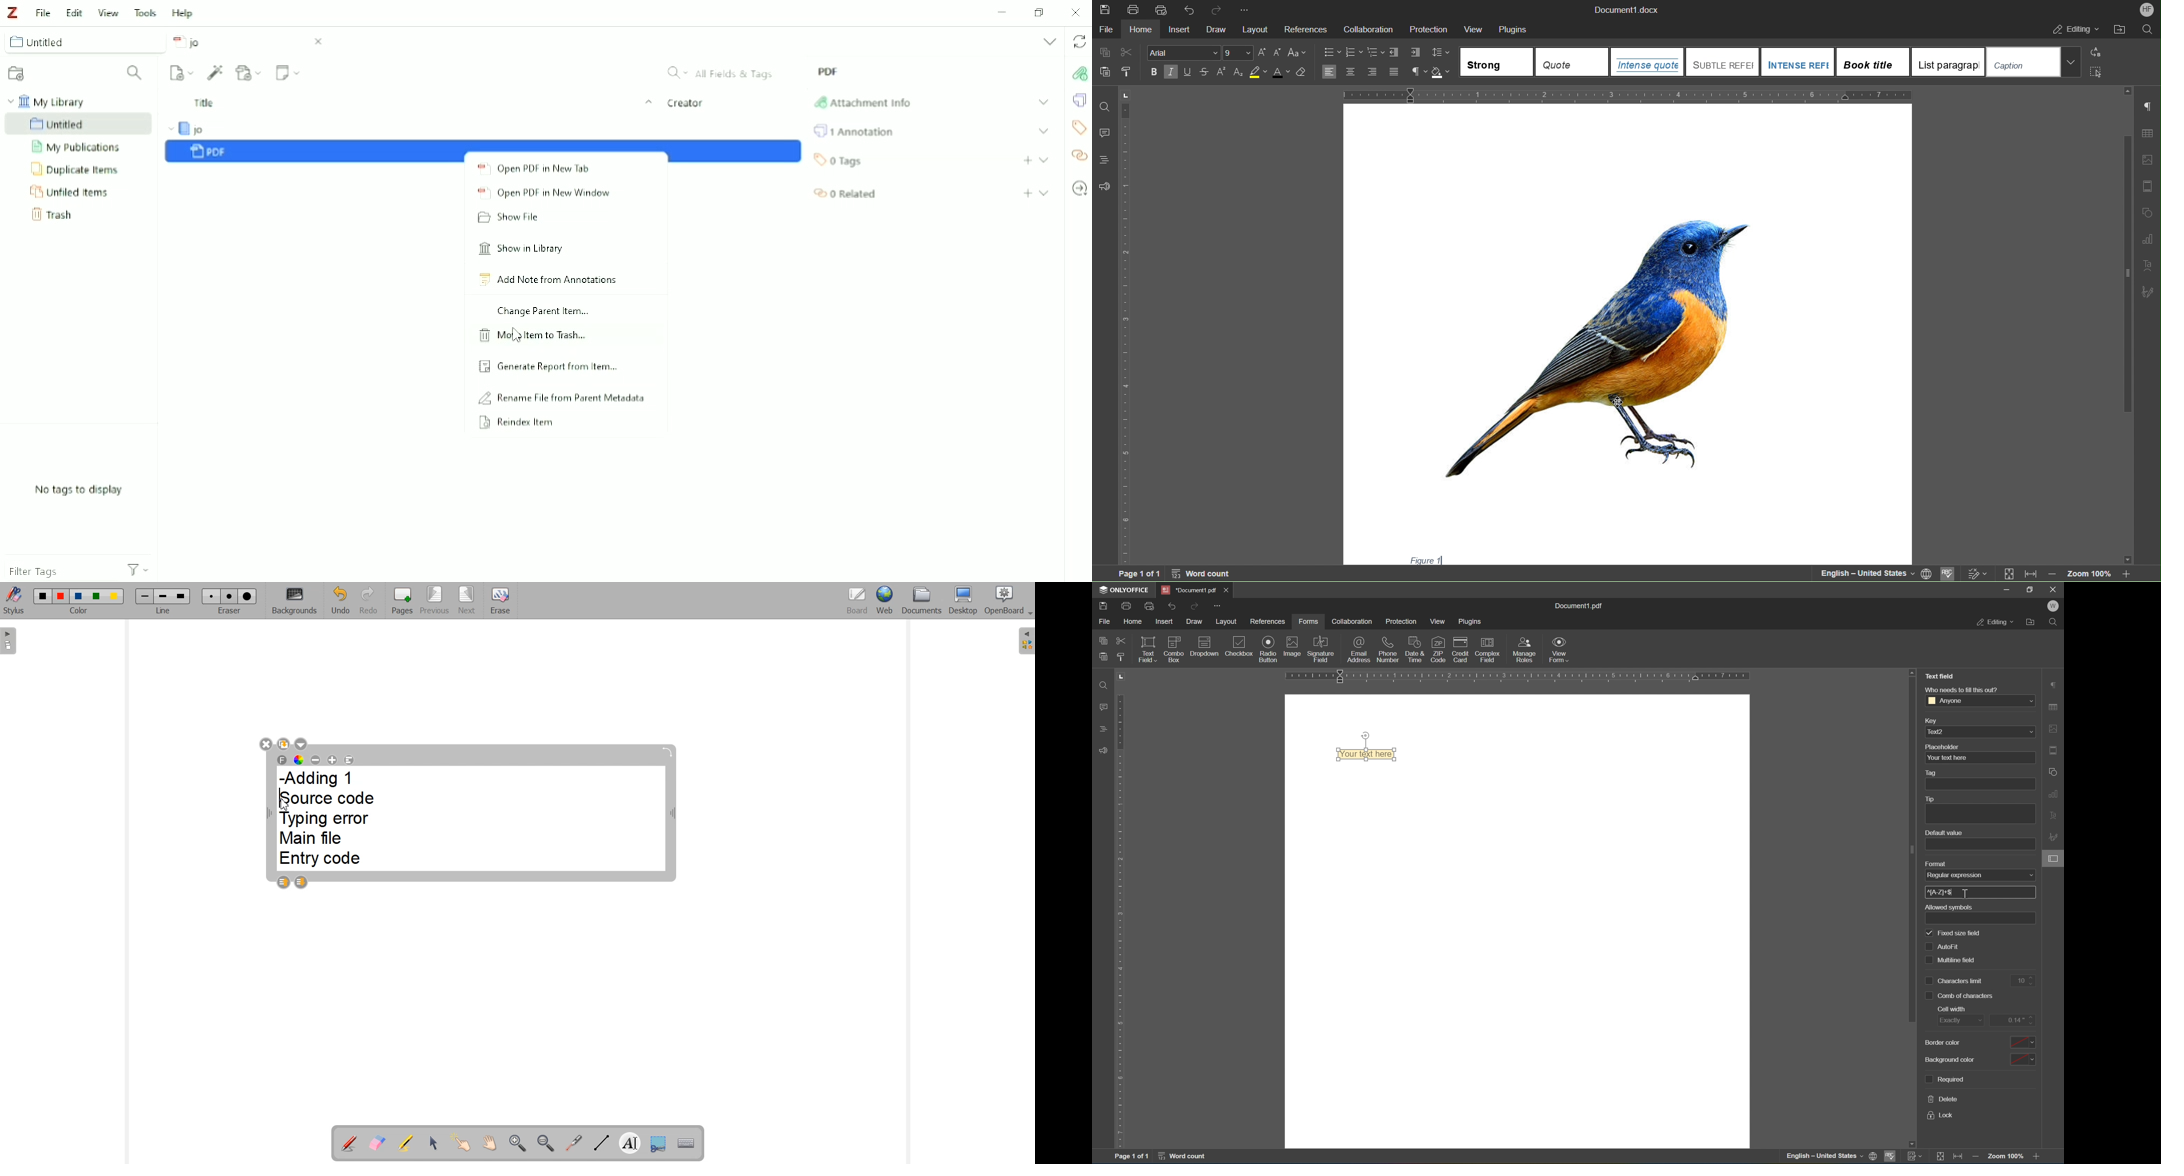 This screenshot has height=1176, width=2184. What do you see at coordinates (2075, 29) in the screenshot?
I see `Editing` at bounding box center [2075, 29].